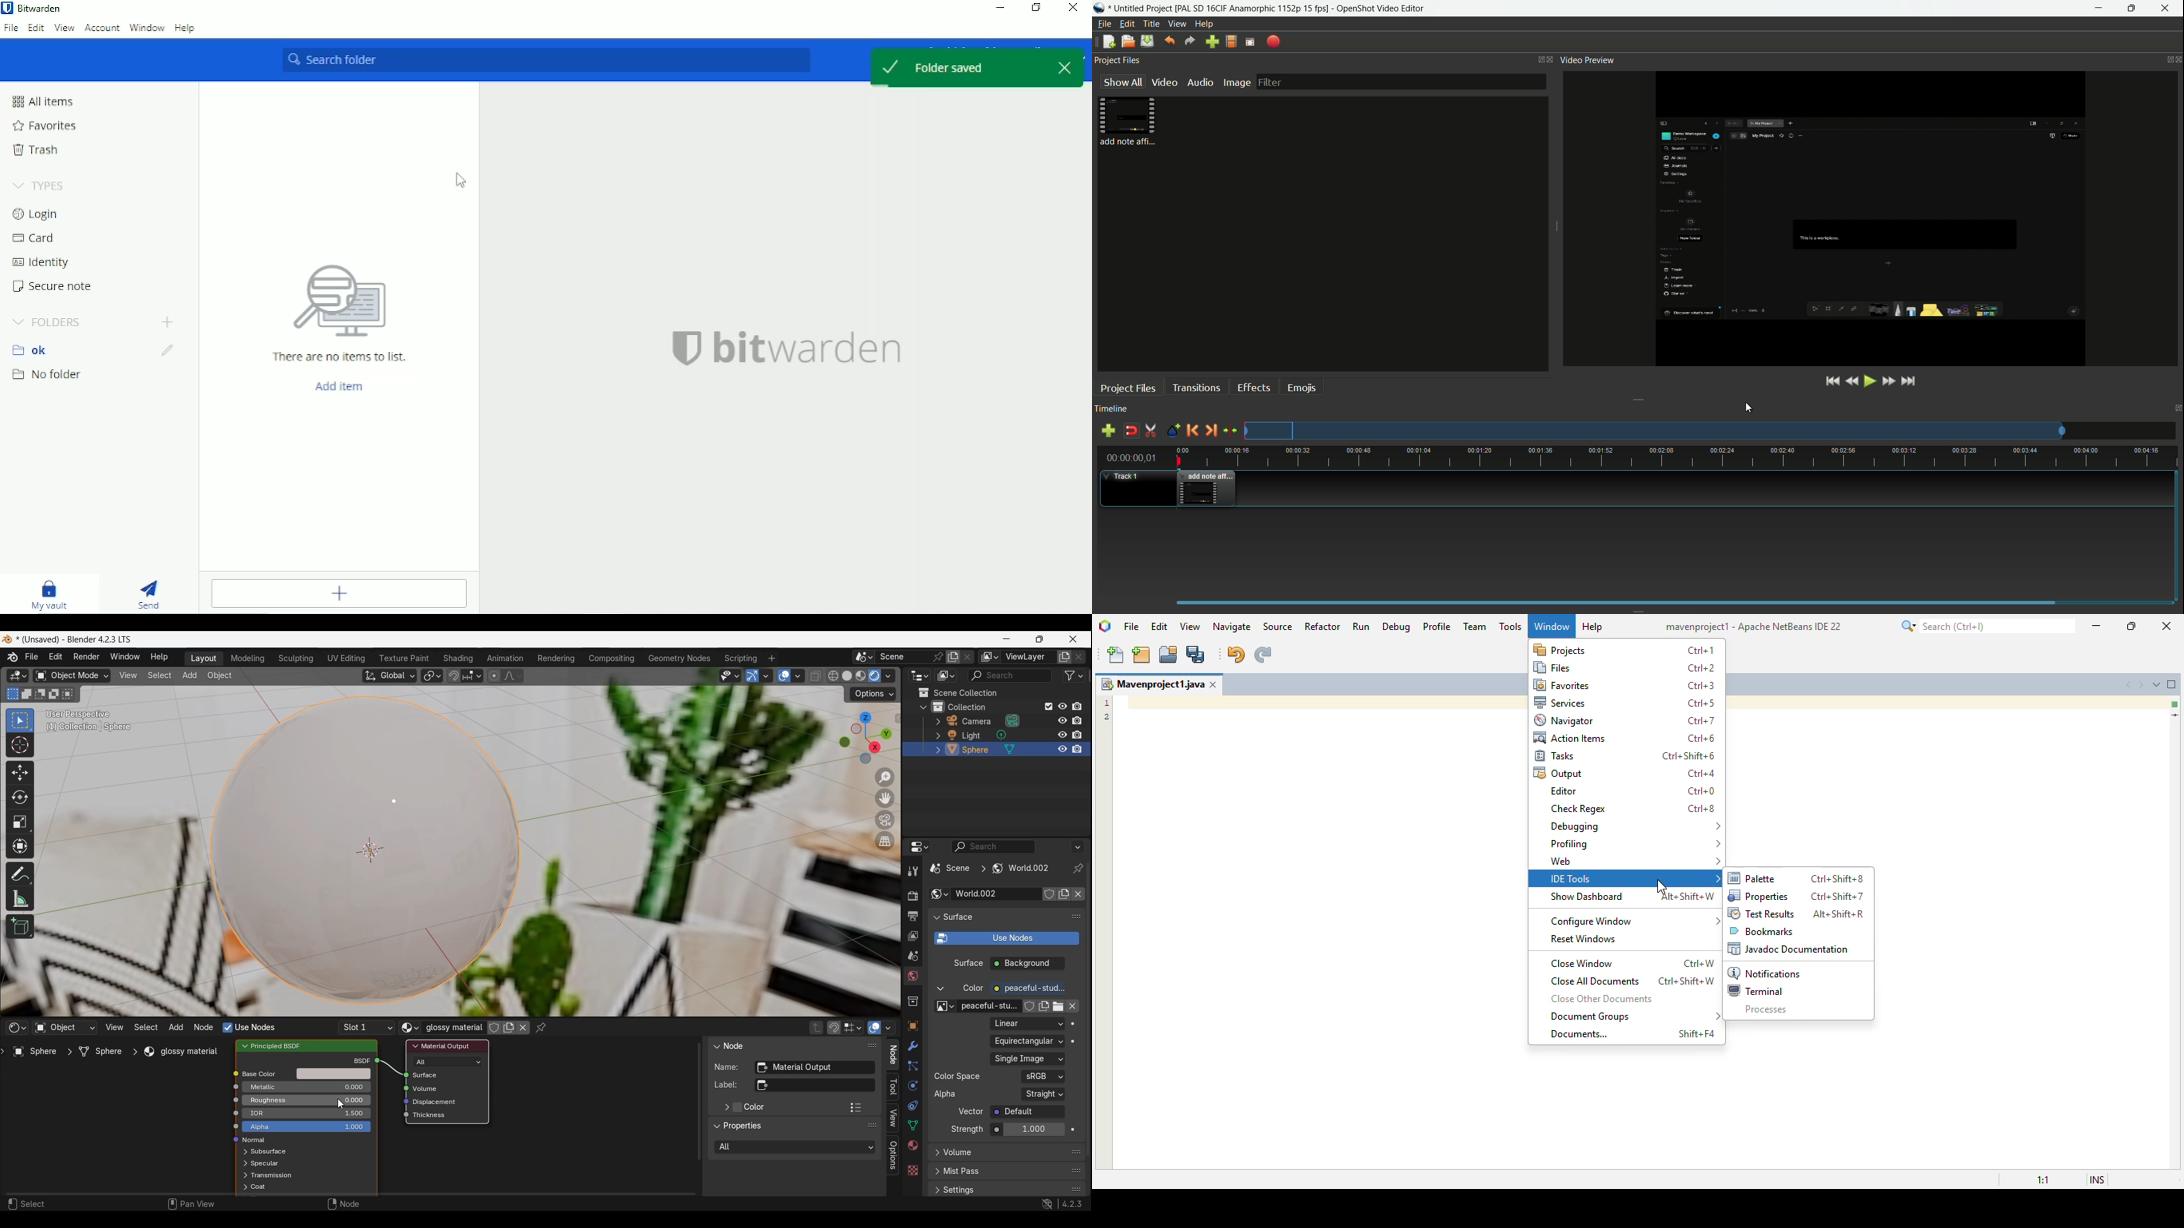  I want to click on icon, so click(237, 1087).